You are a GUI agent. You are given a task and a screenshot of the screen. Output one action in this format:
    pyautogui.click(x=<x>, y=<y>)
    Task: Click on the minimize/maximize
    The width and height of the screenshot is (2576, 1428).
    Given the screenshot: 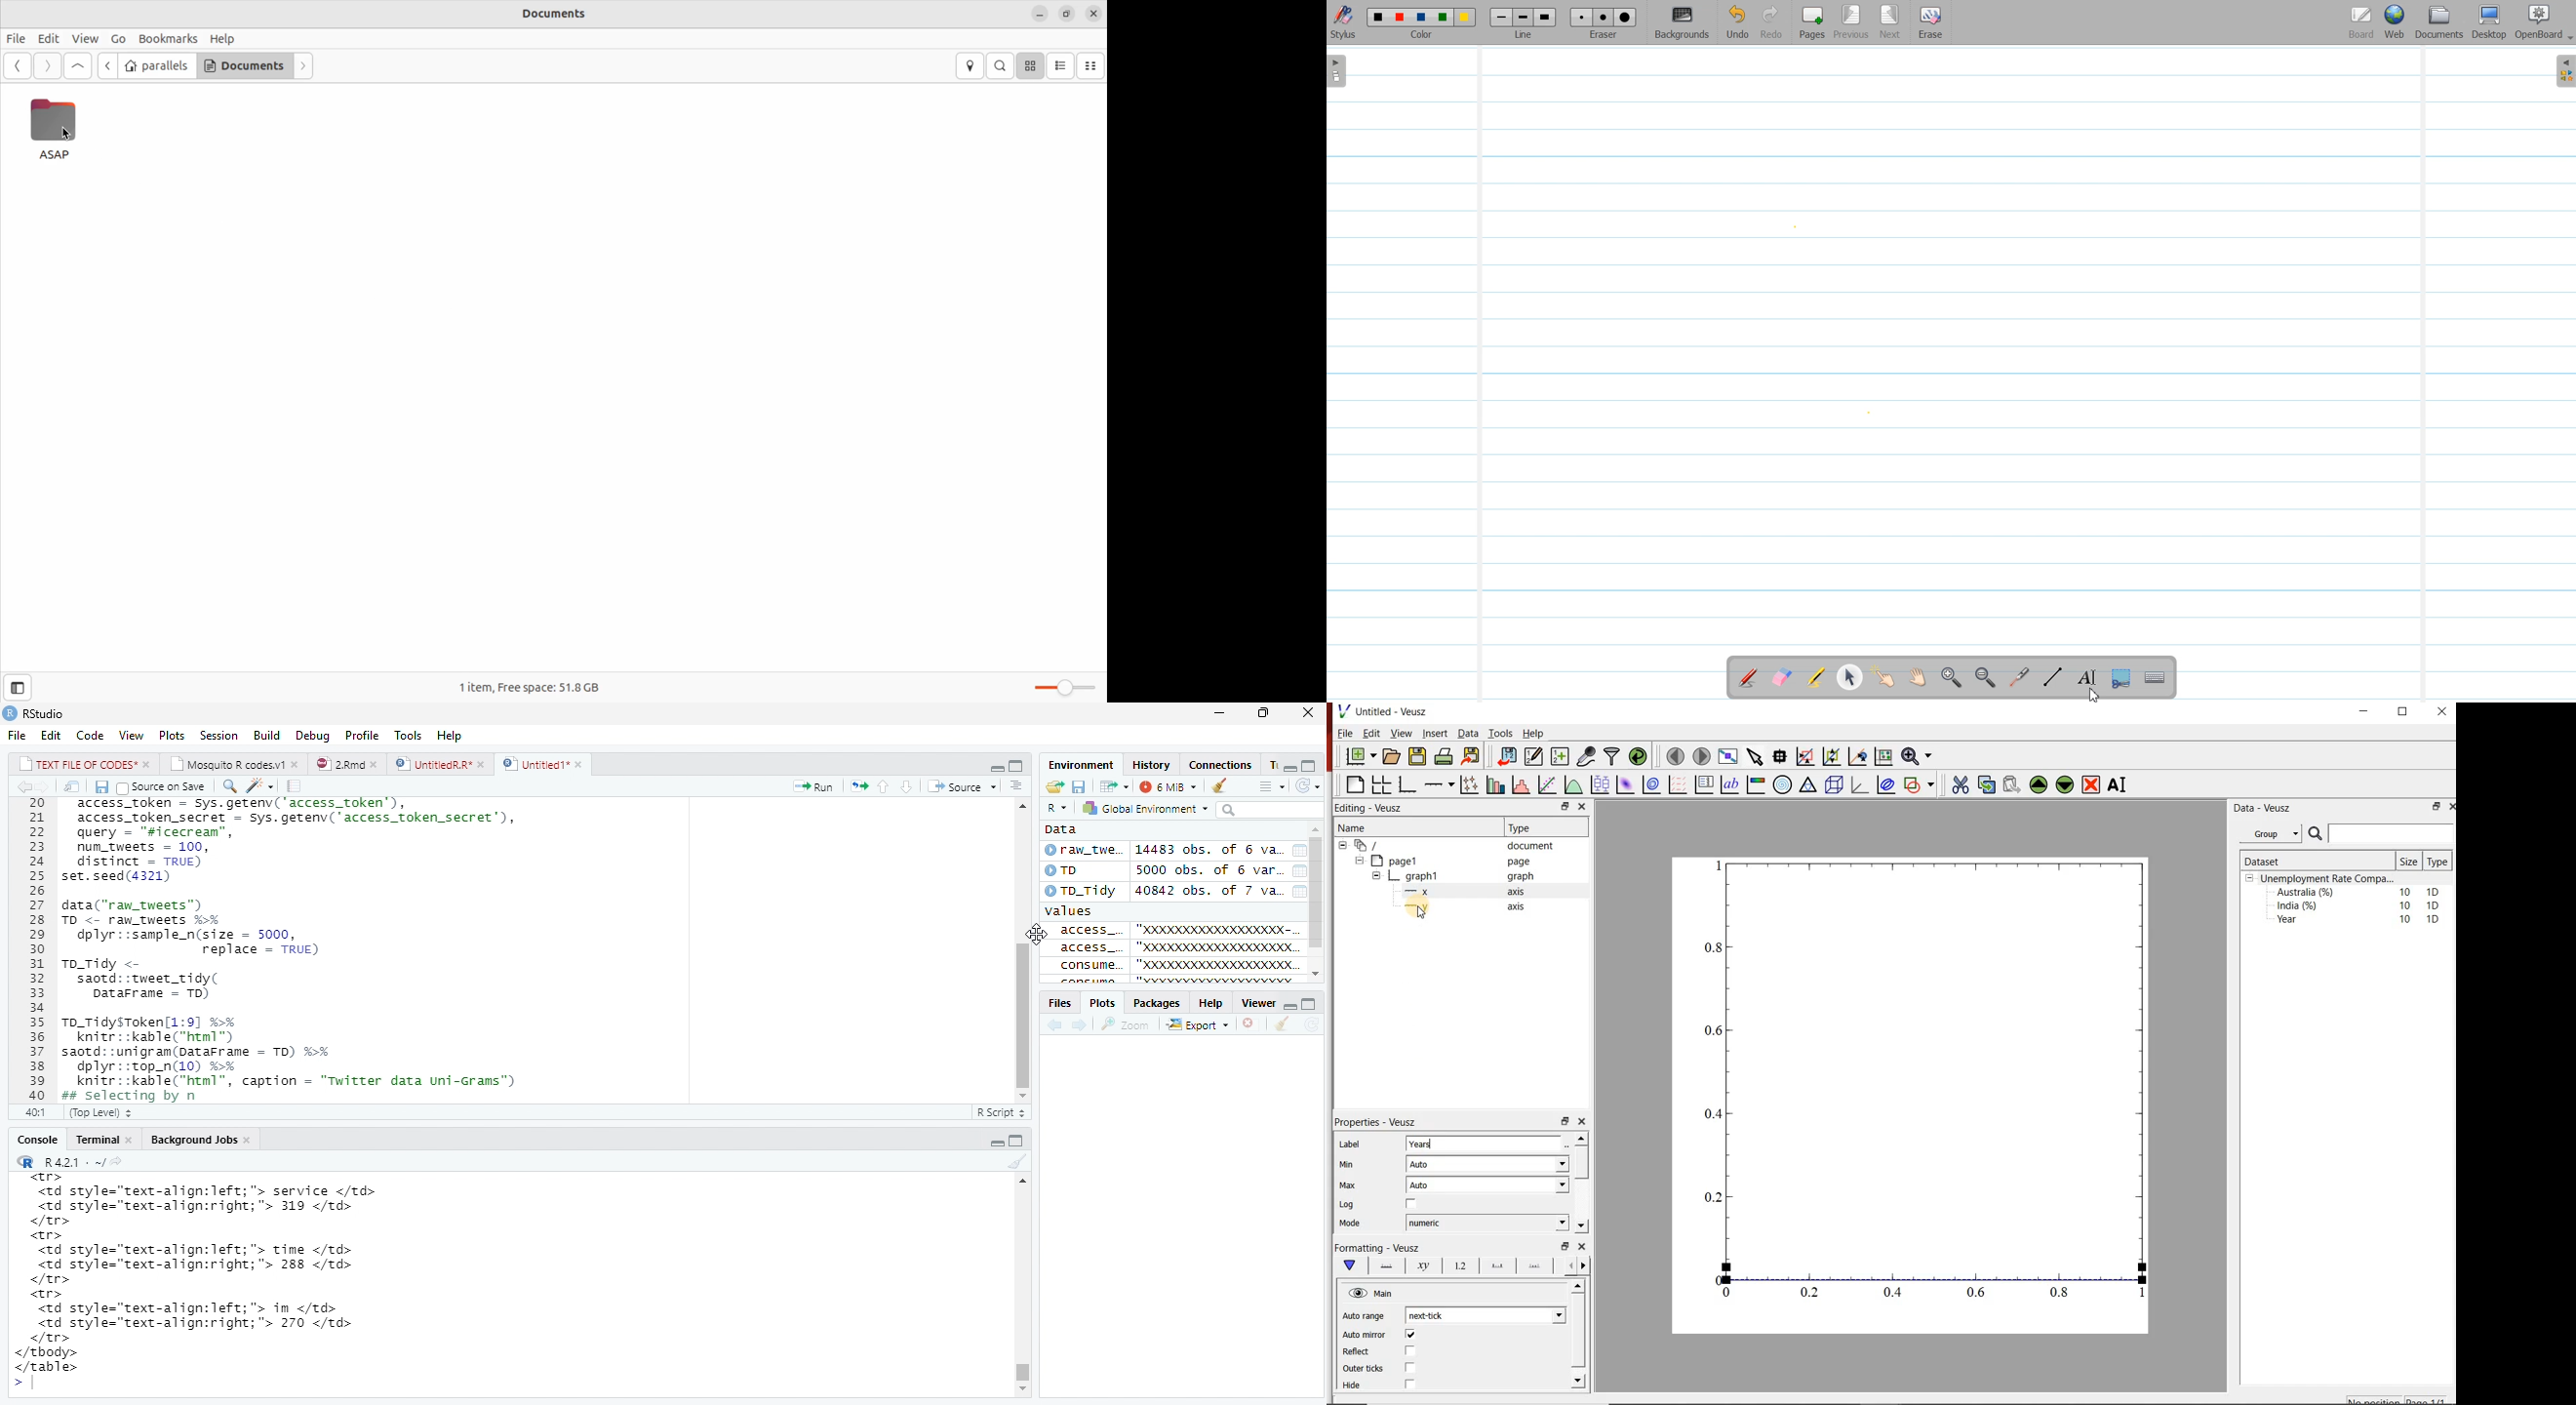 What is the action you would take?
    pyautogui.click(x=1305, y=762)
    